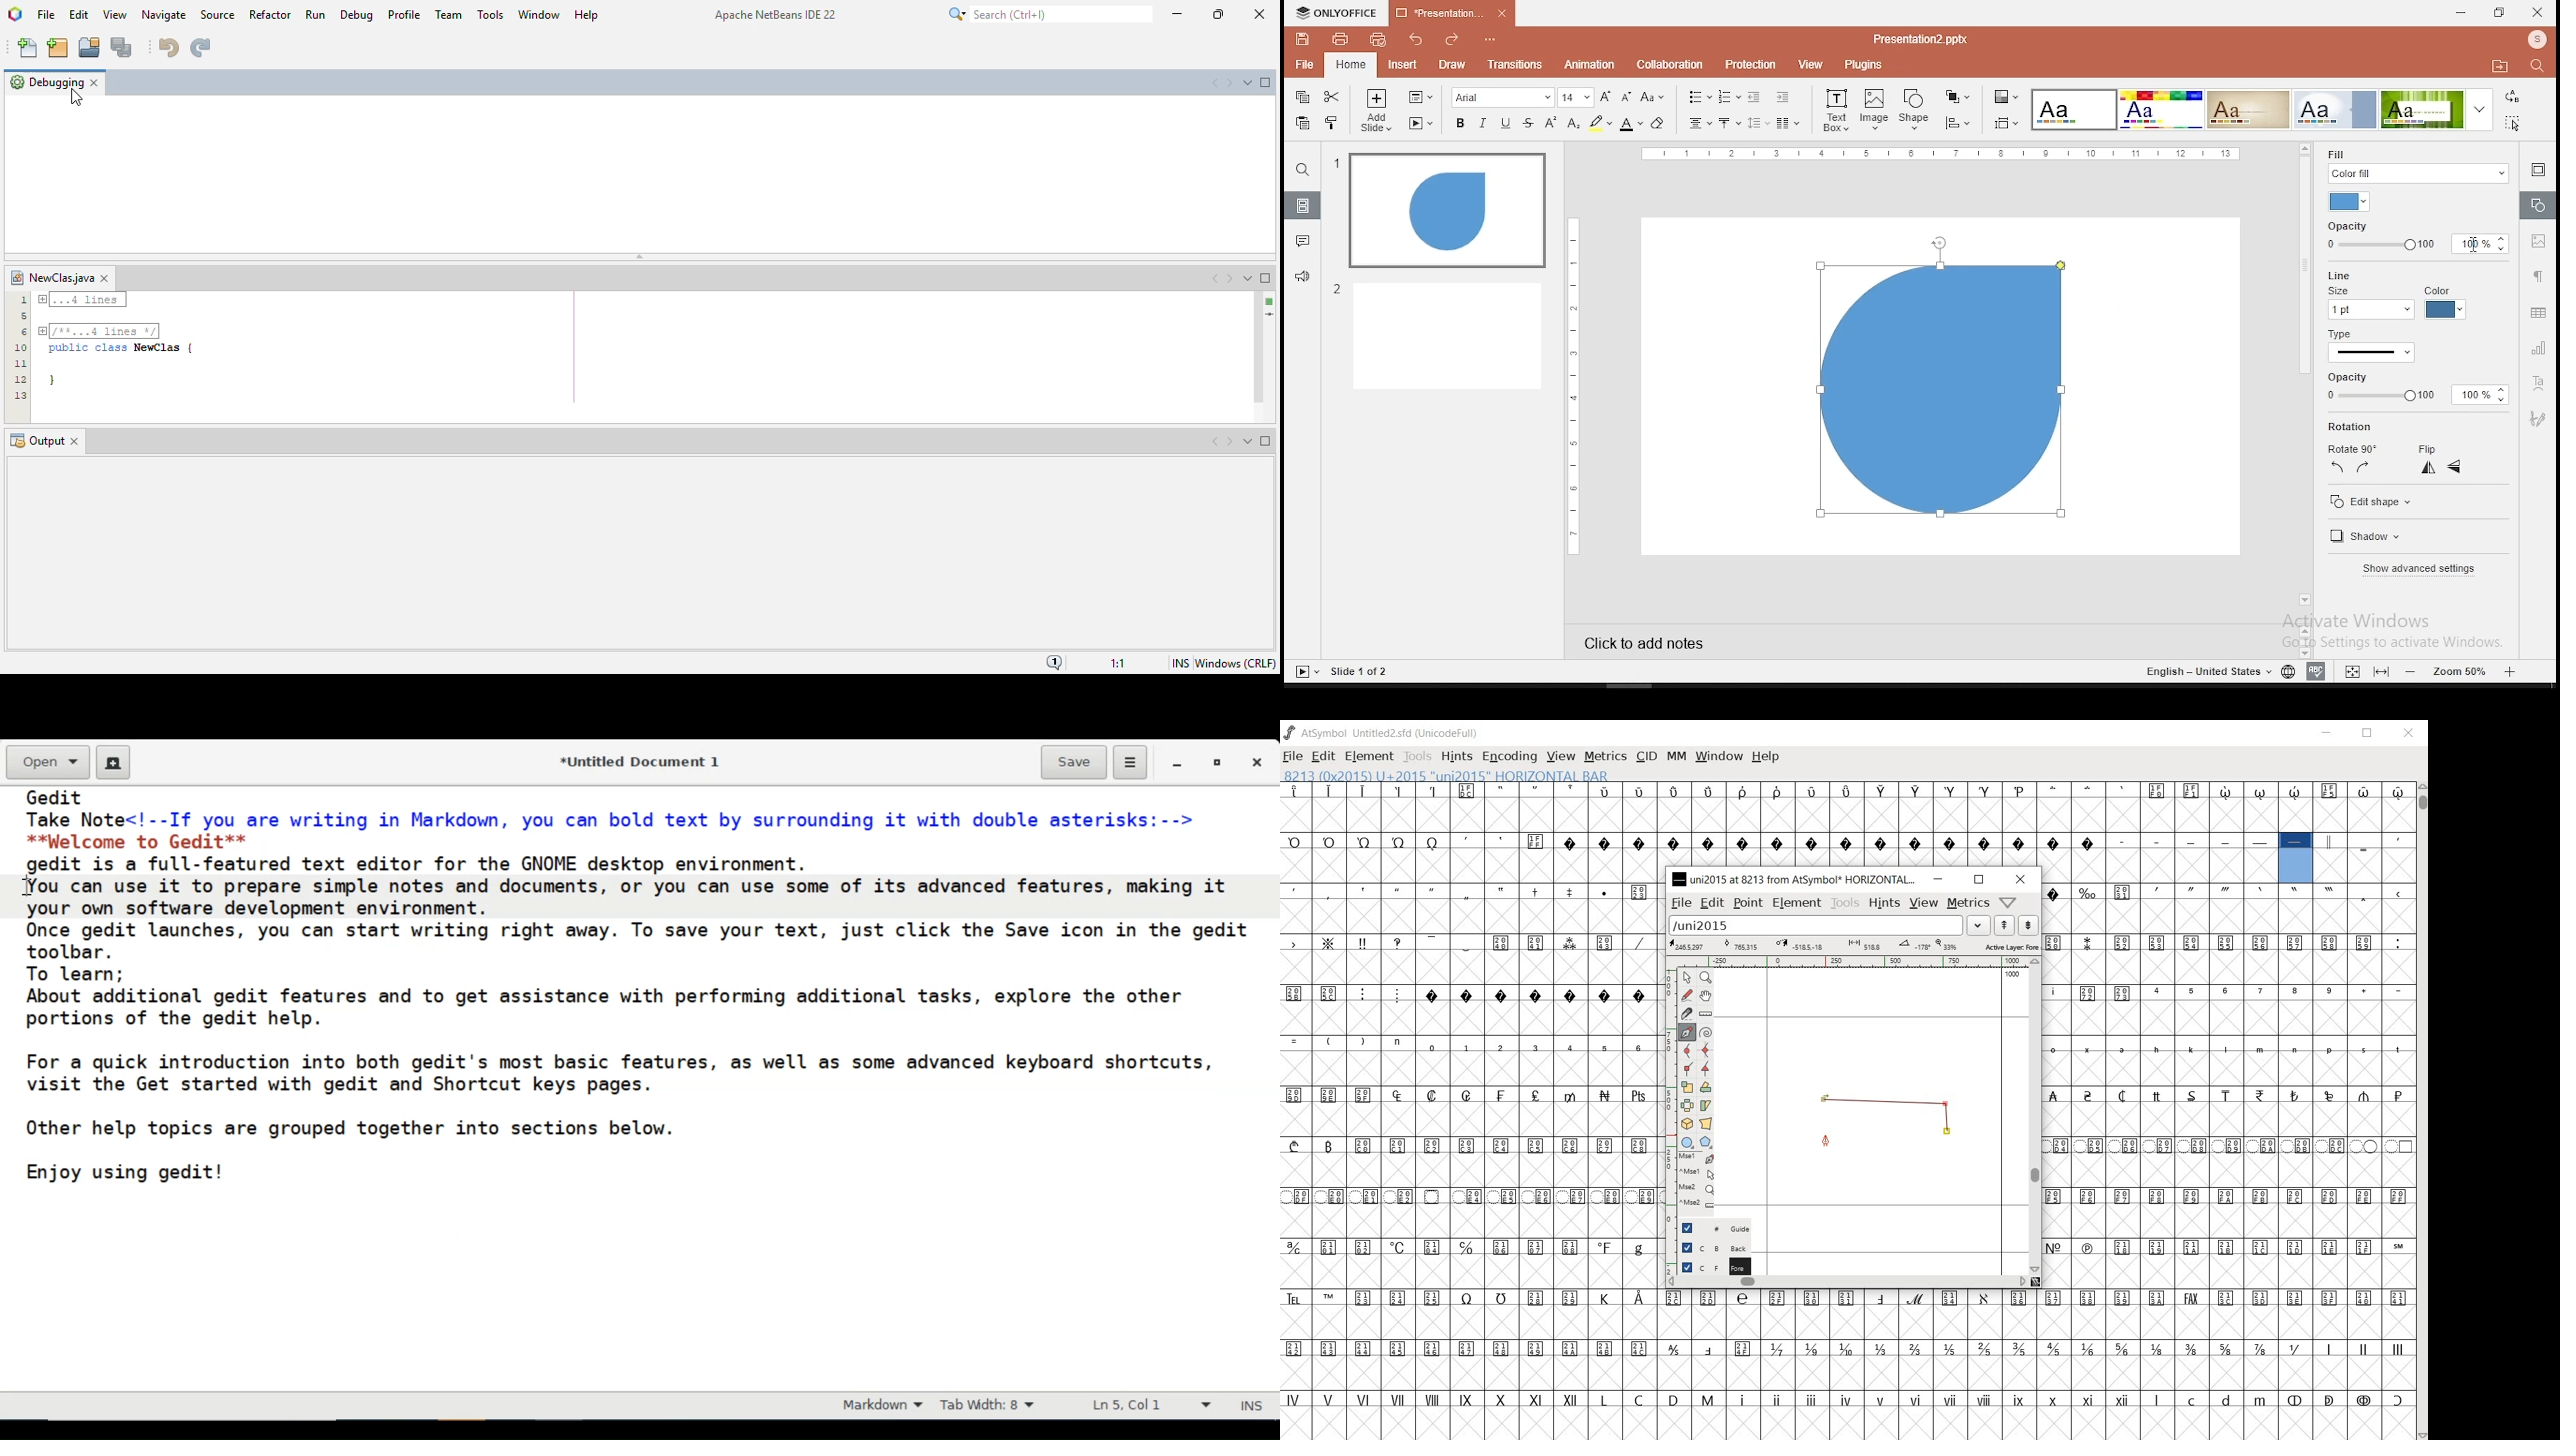 The width and height of the screenshot is (2576, 1456). I want to click on subscript, so click(1574, 123).